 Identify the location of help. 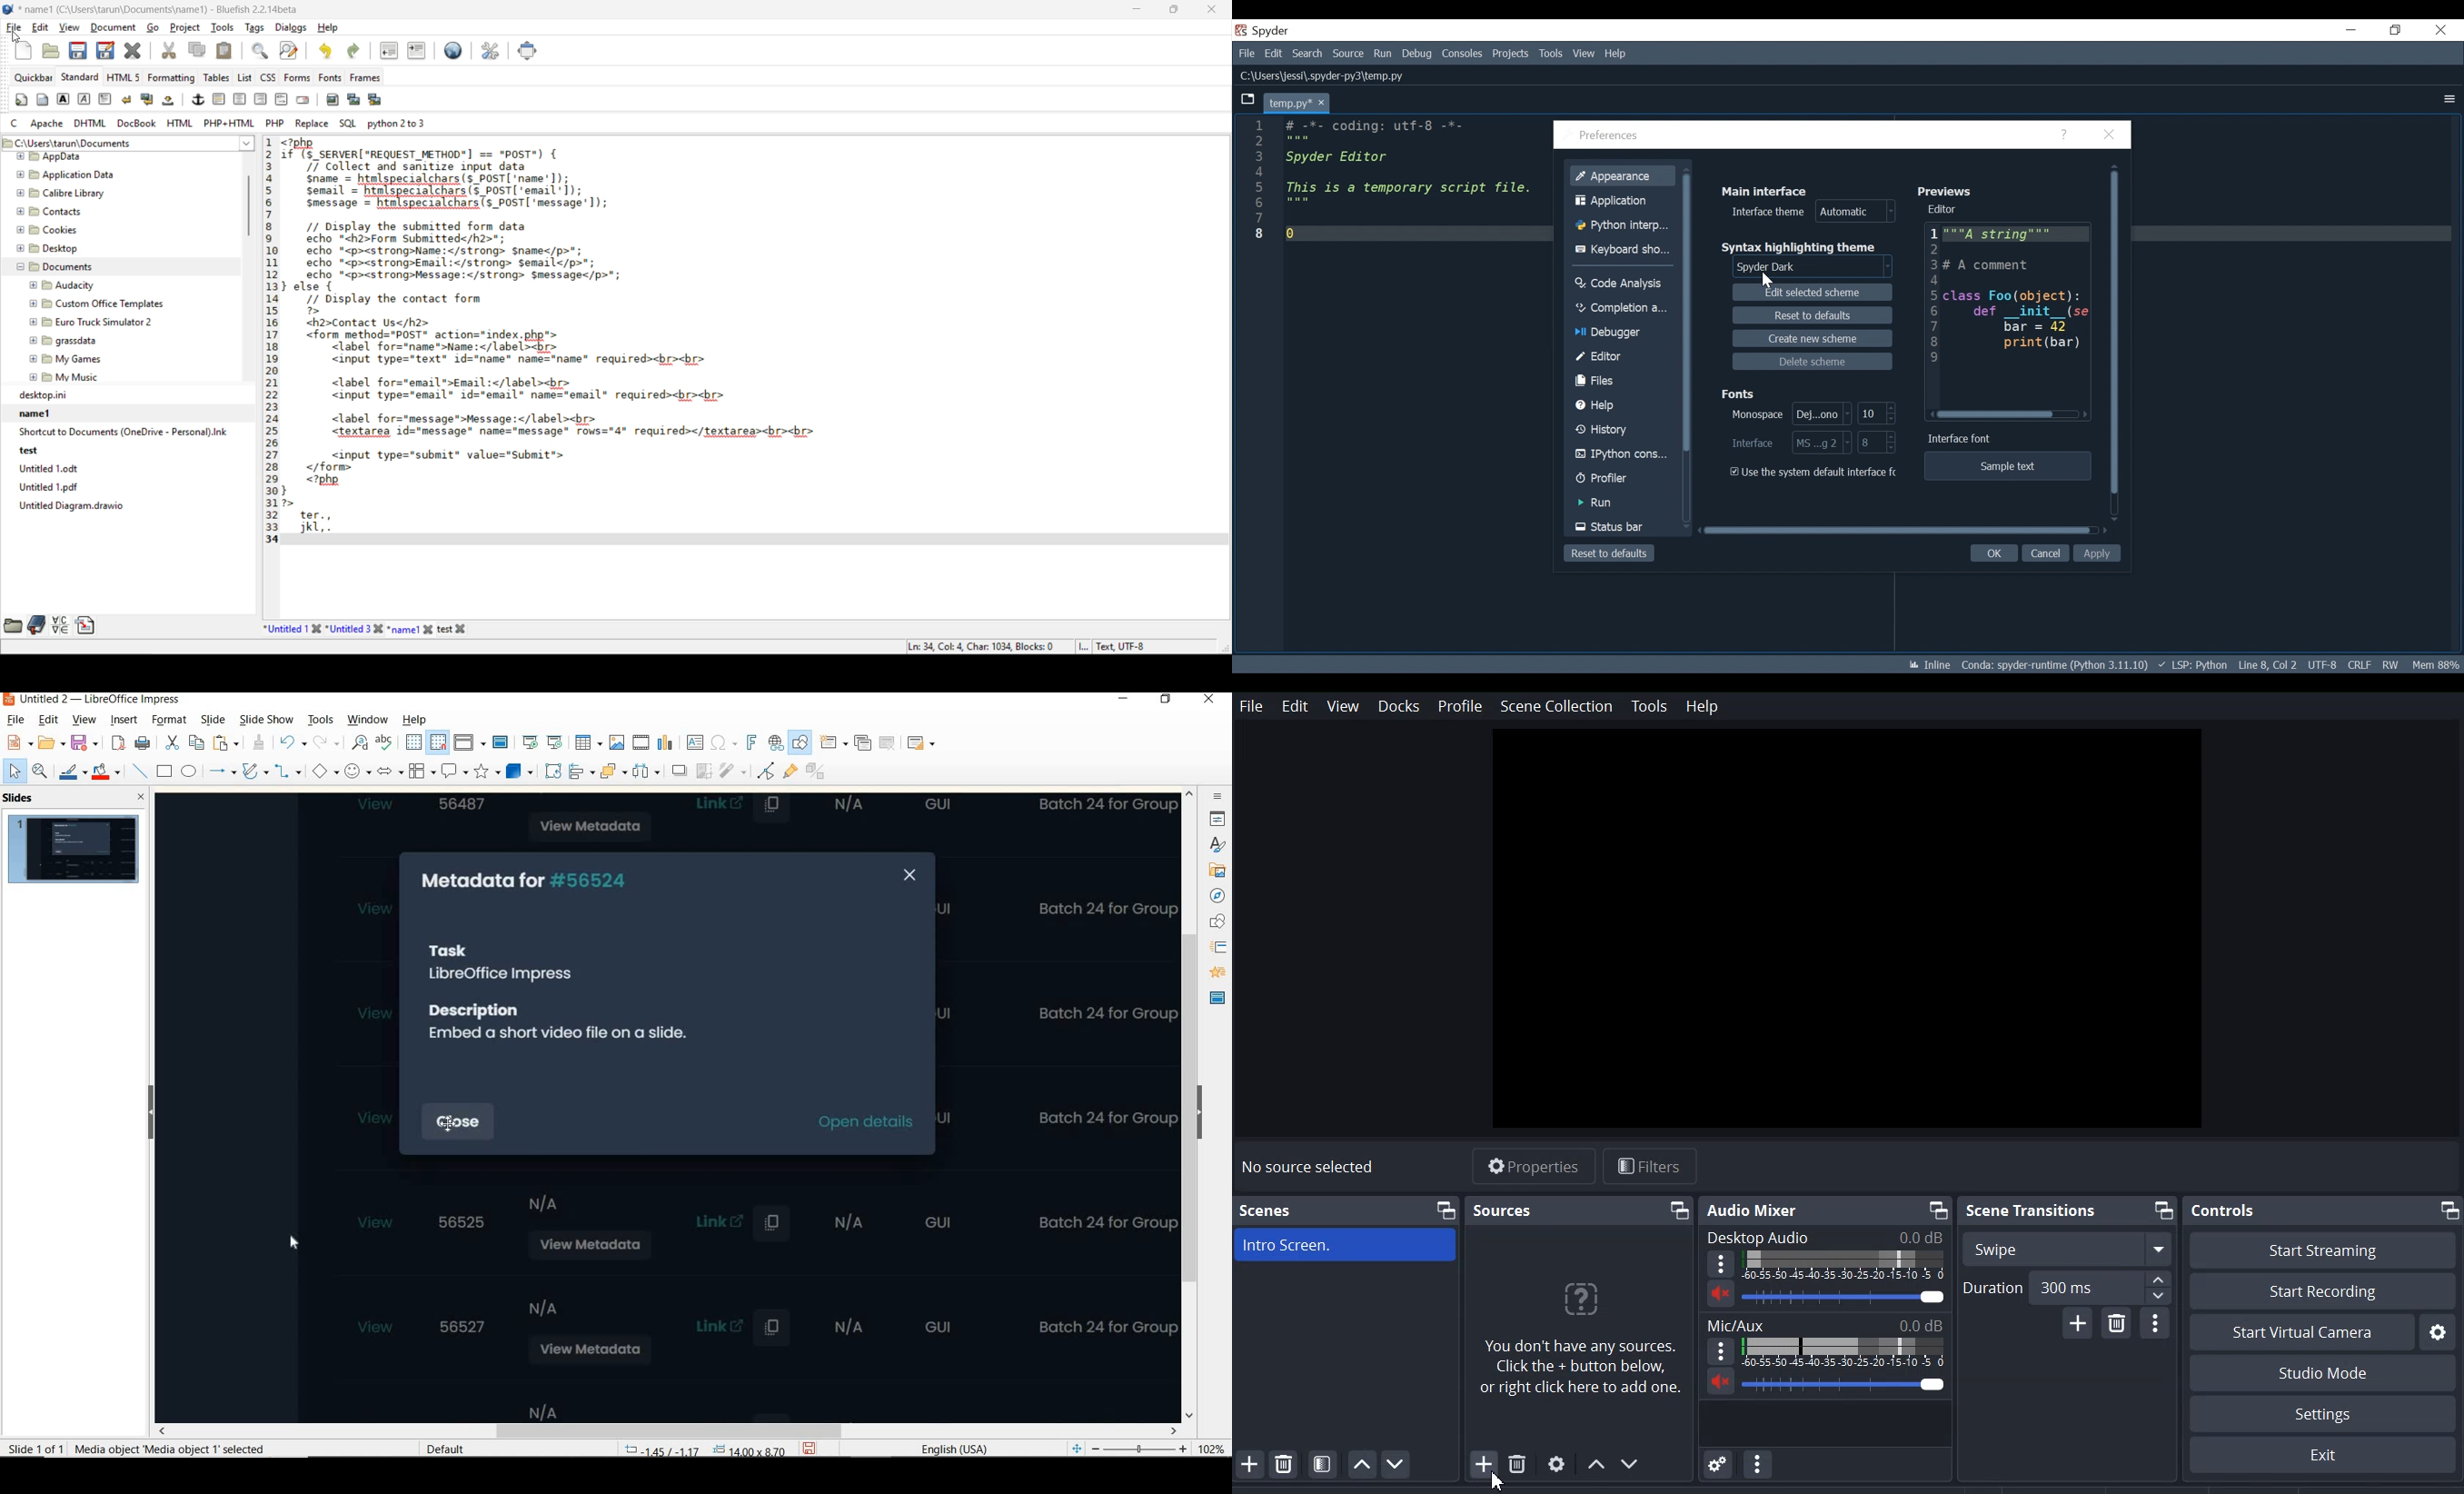
(330, 29).